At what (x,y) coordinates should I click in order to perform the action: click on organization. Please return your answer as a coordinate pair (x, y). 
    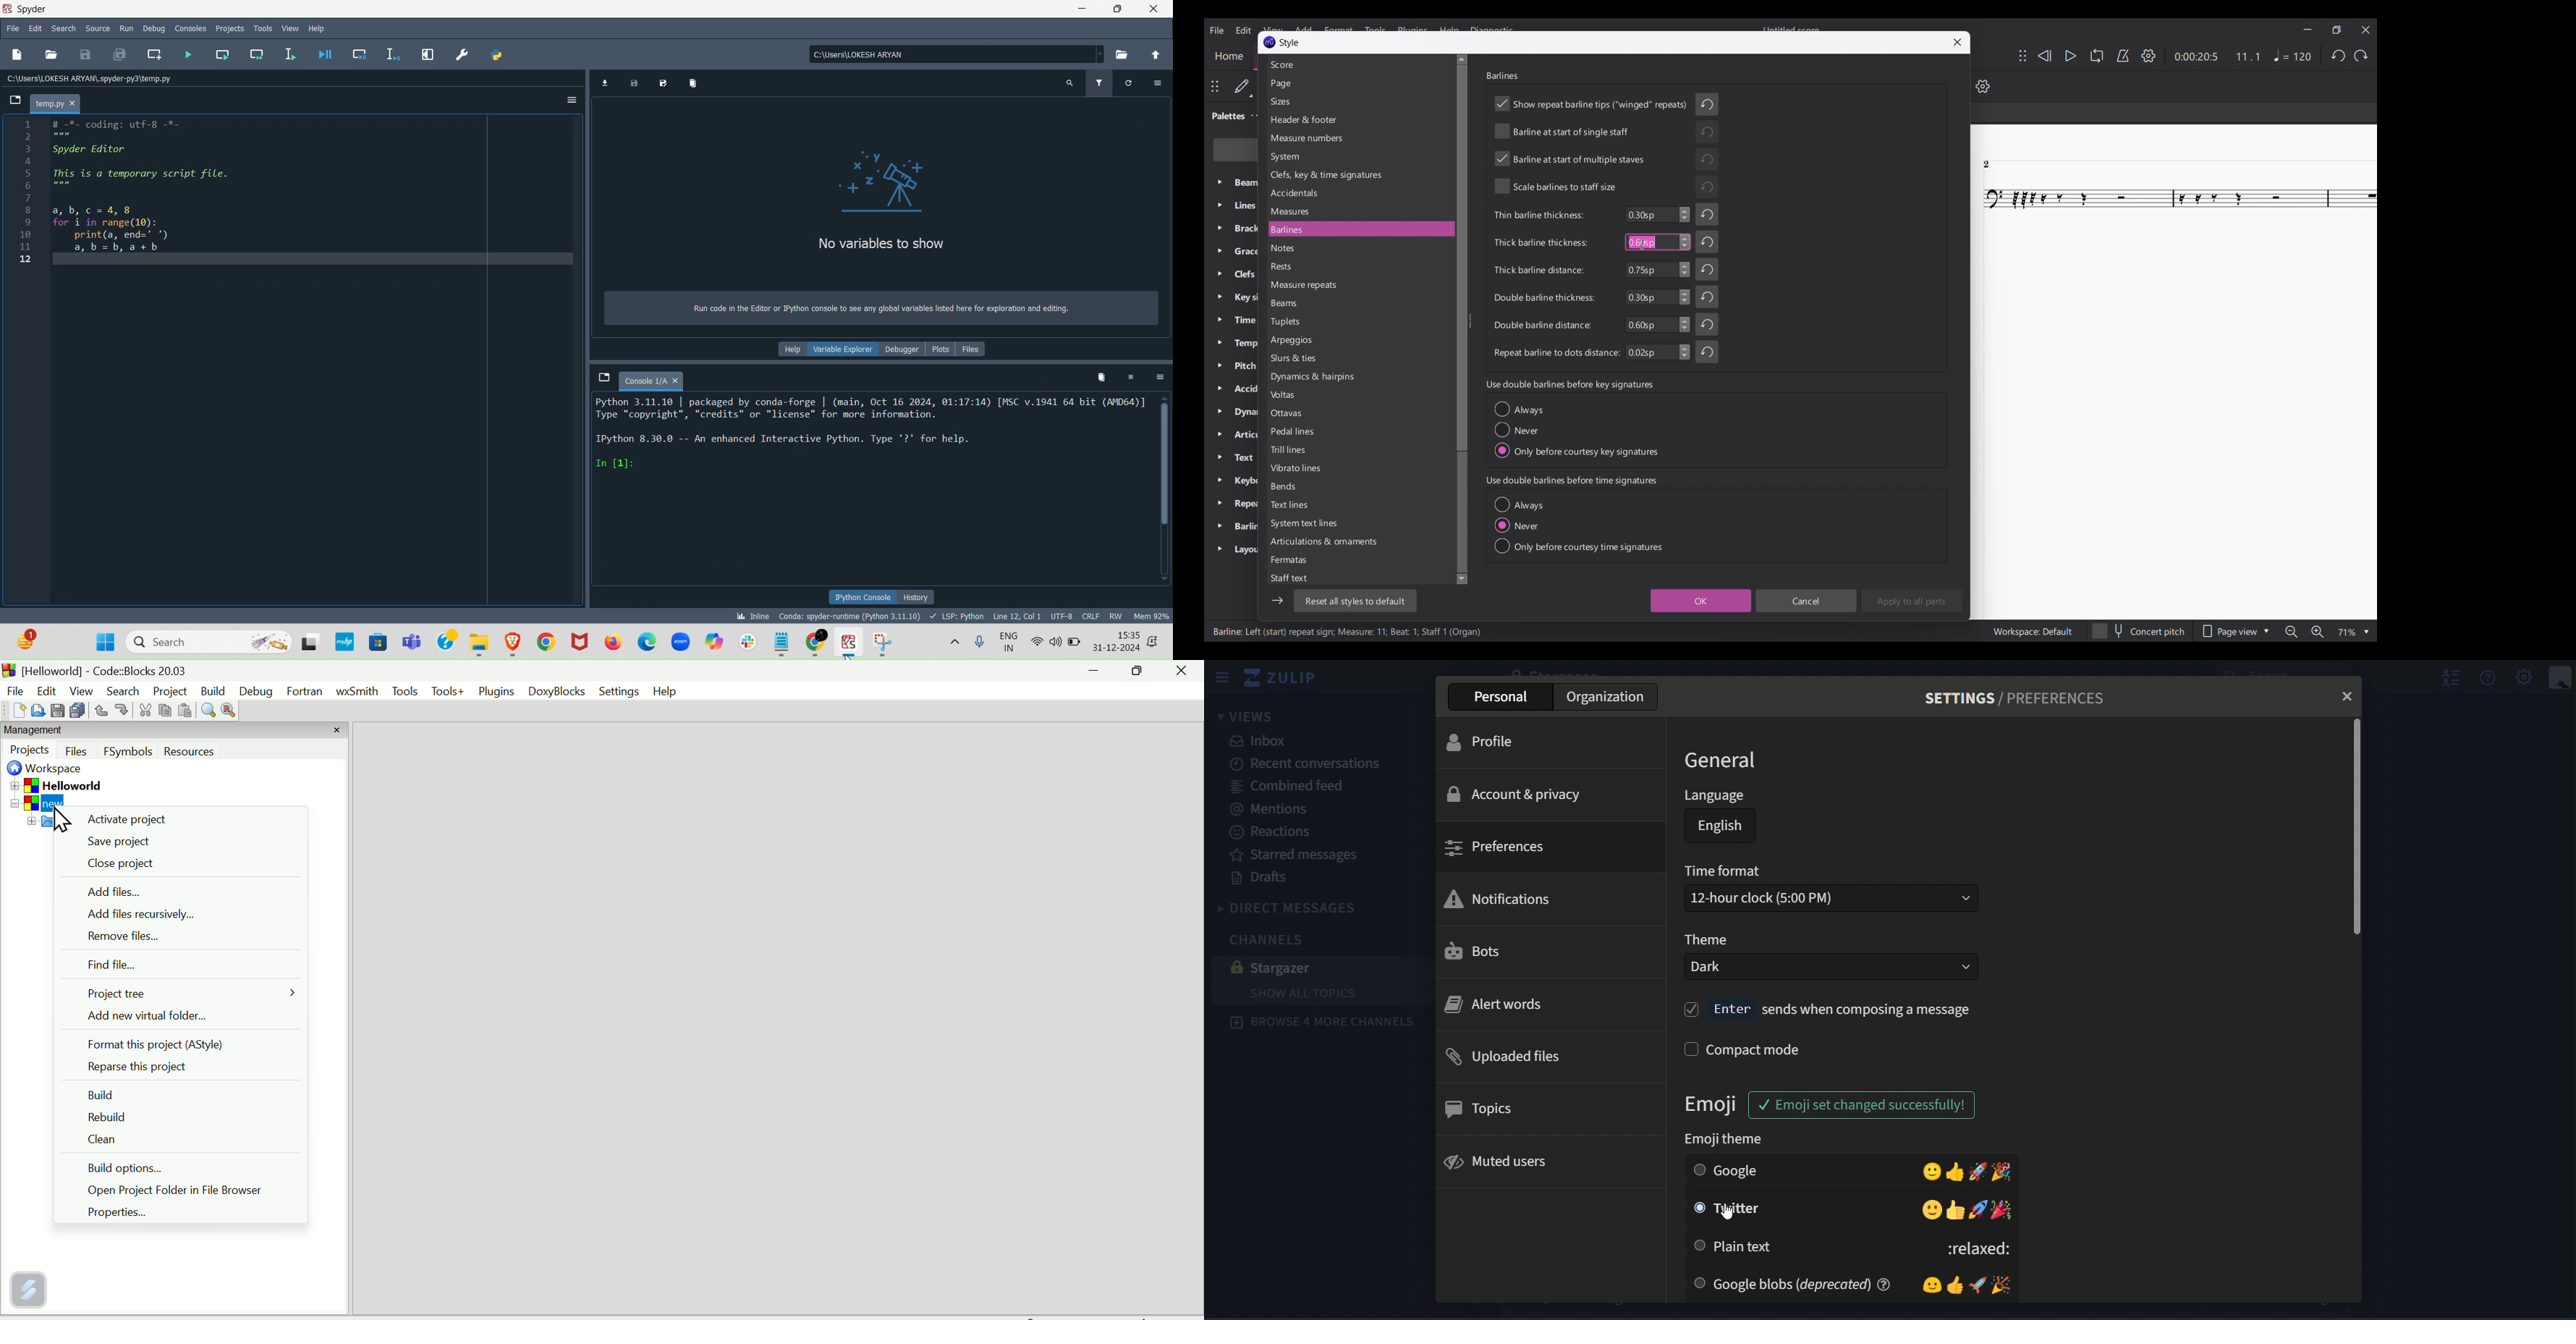
    Looking at the image, I should click on (1606, 696).